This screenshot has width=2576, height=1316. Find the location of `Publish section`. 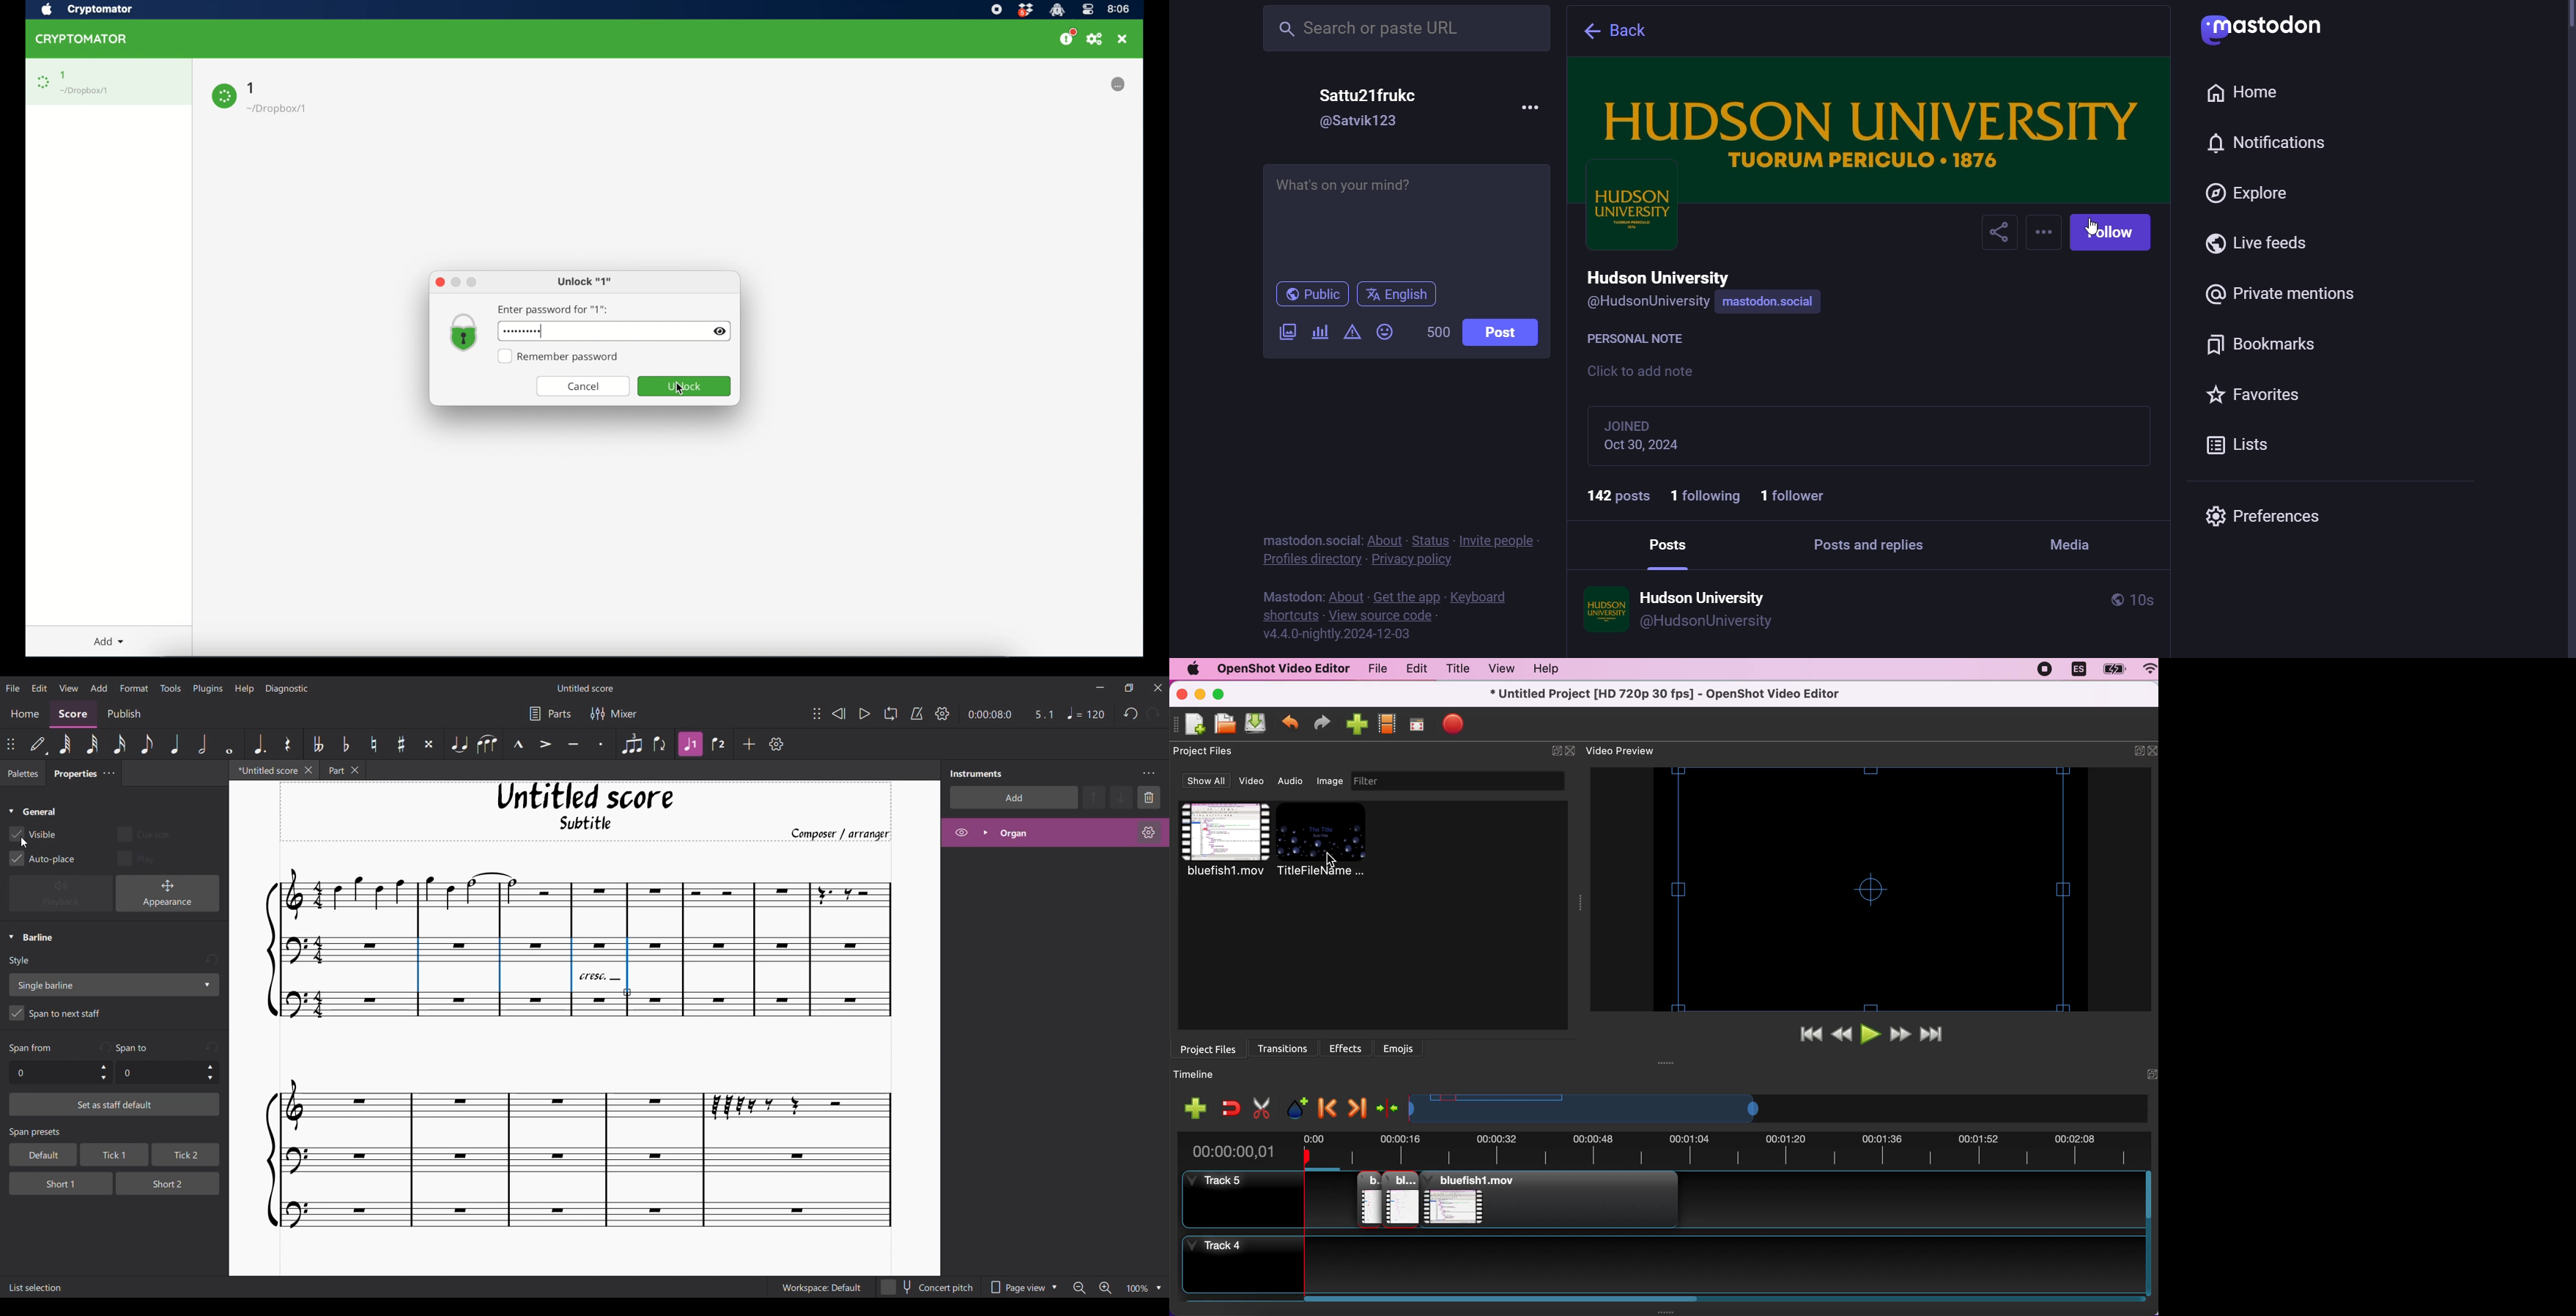

Publish section is located at coordinates (124, 714).